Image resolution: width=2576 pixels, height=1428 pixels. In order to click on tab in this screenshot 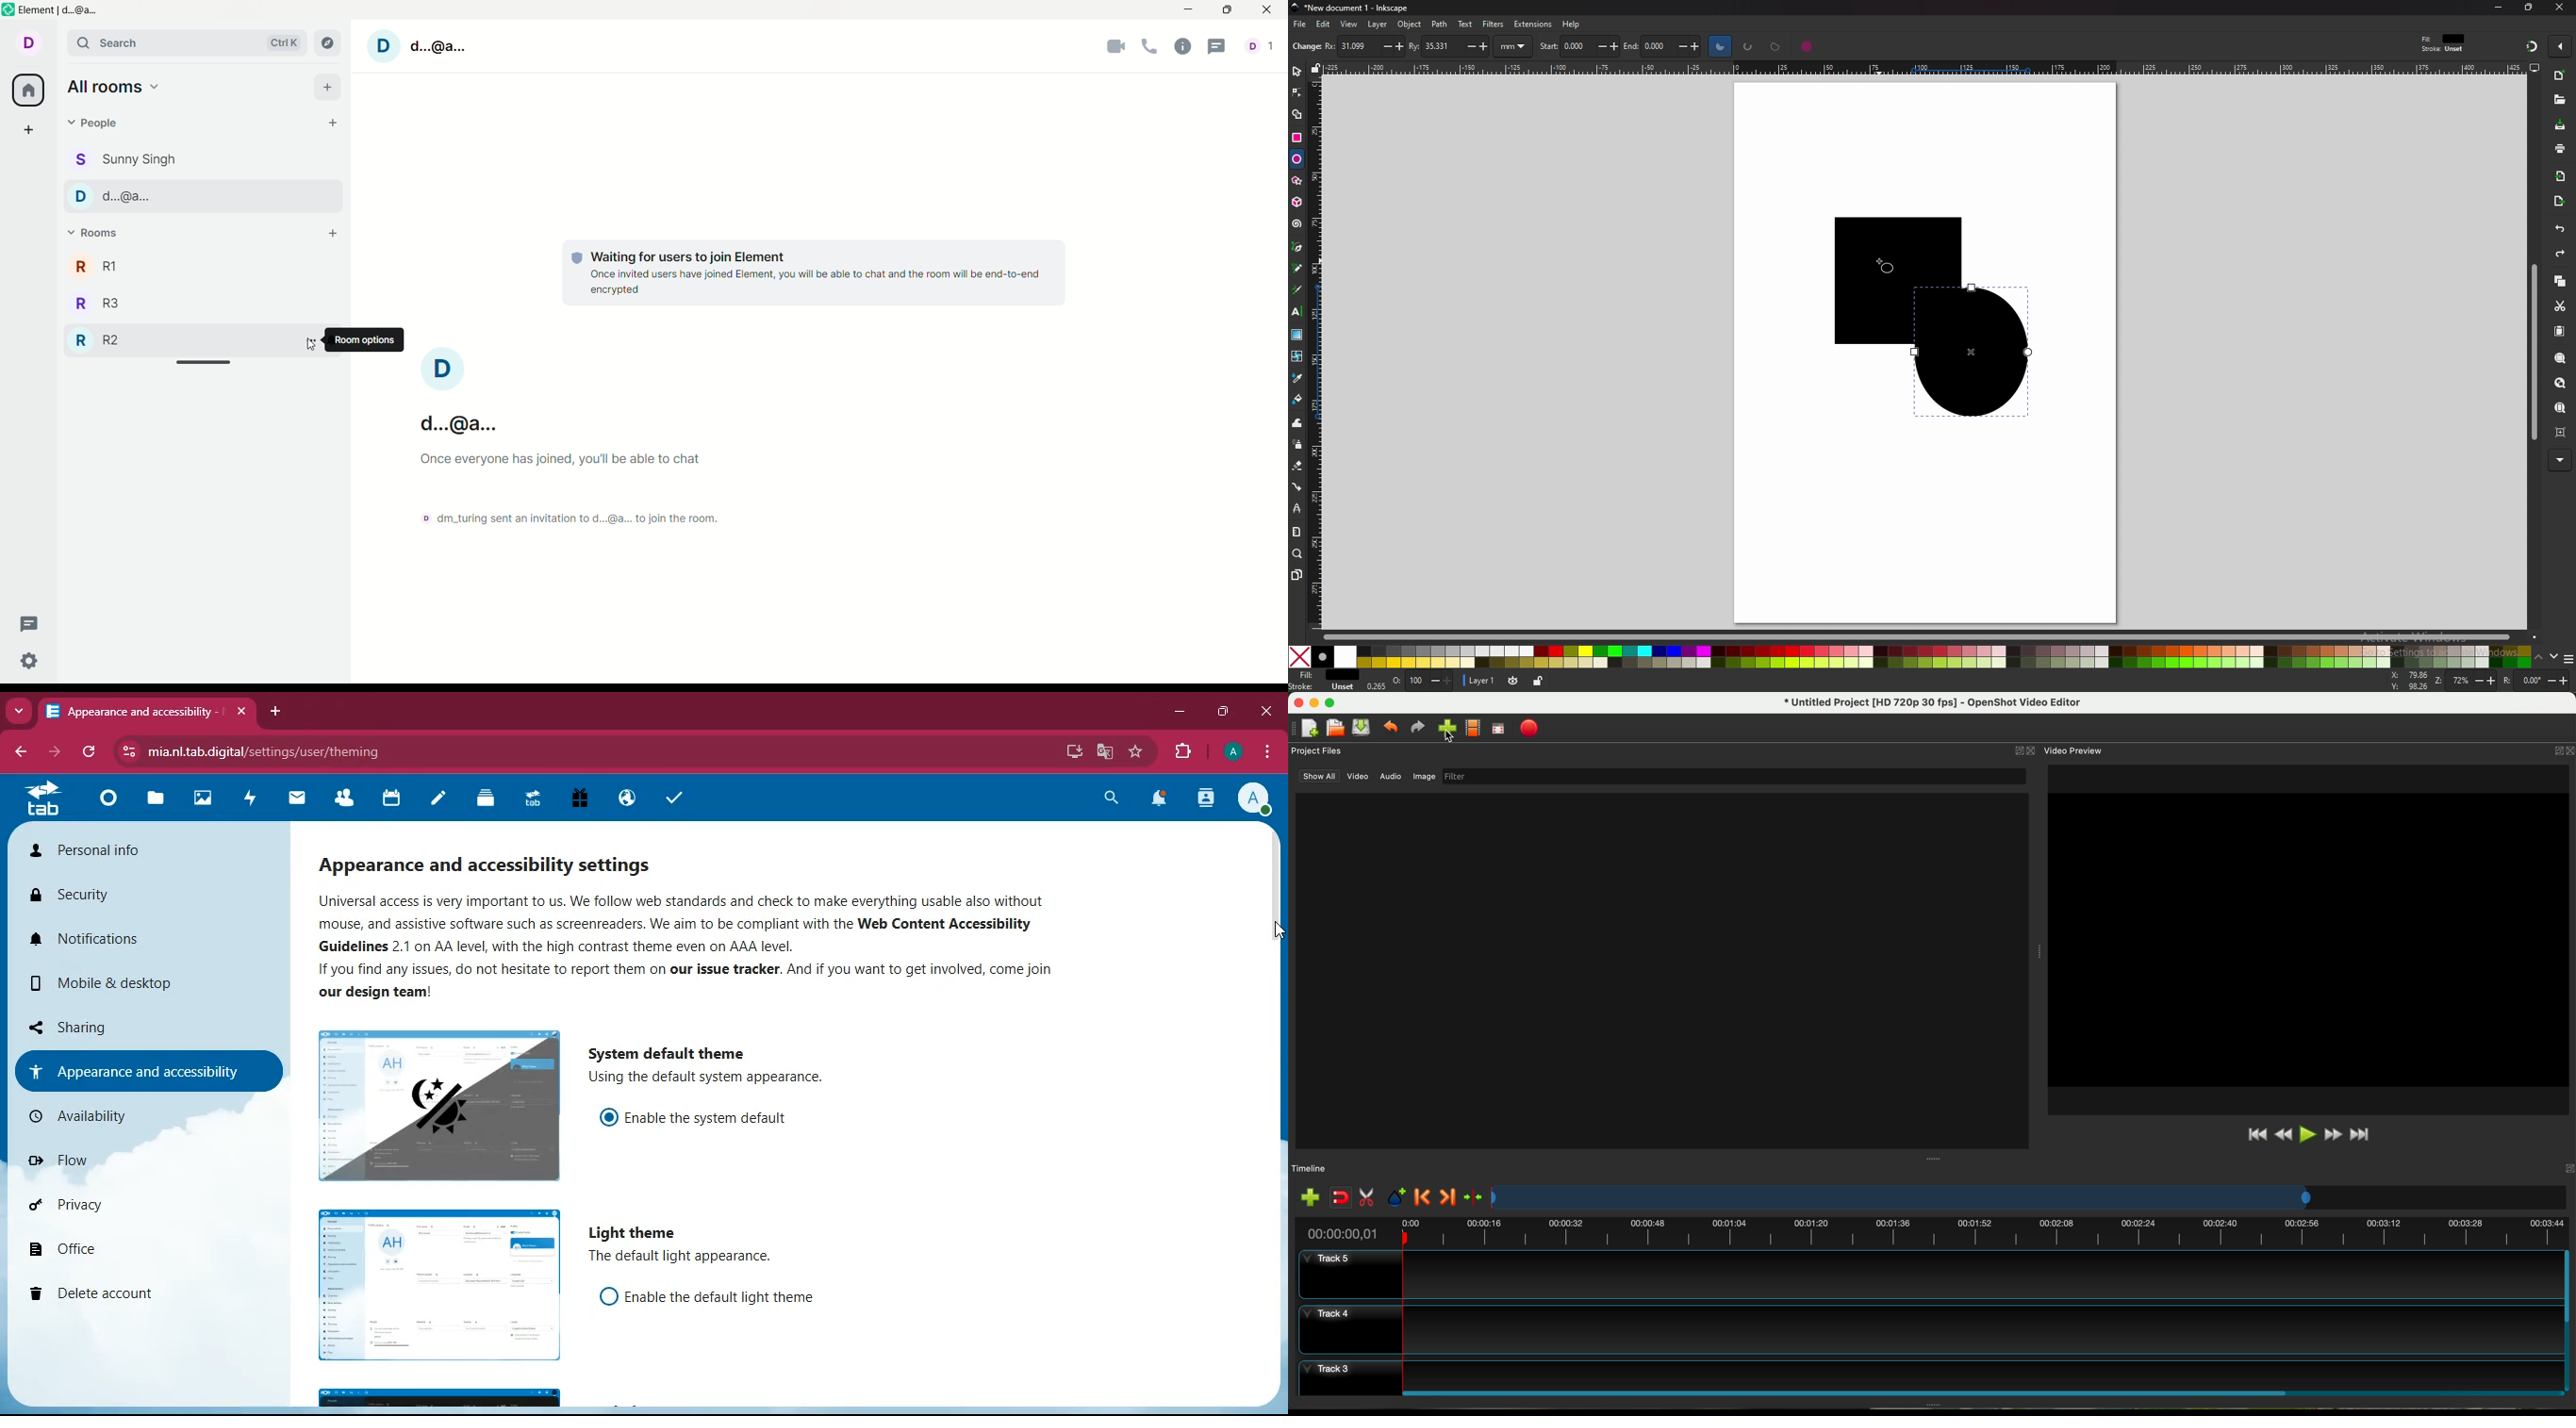, I will do `click(130, 711)`.